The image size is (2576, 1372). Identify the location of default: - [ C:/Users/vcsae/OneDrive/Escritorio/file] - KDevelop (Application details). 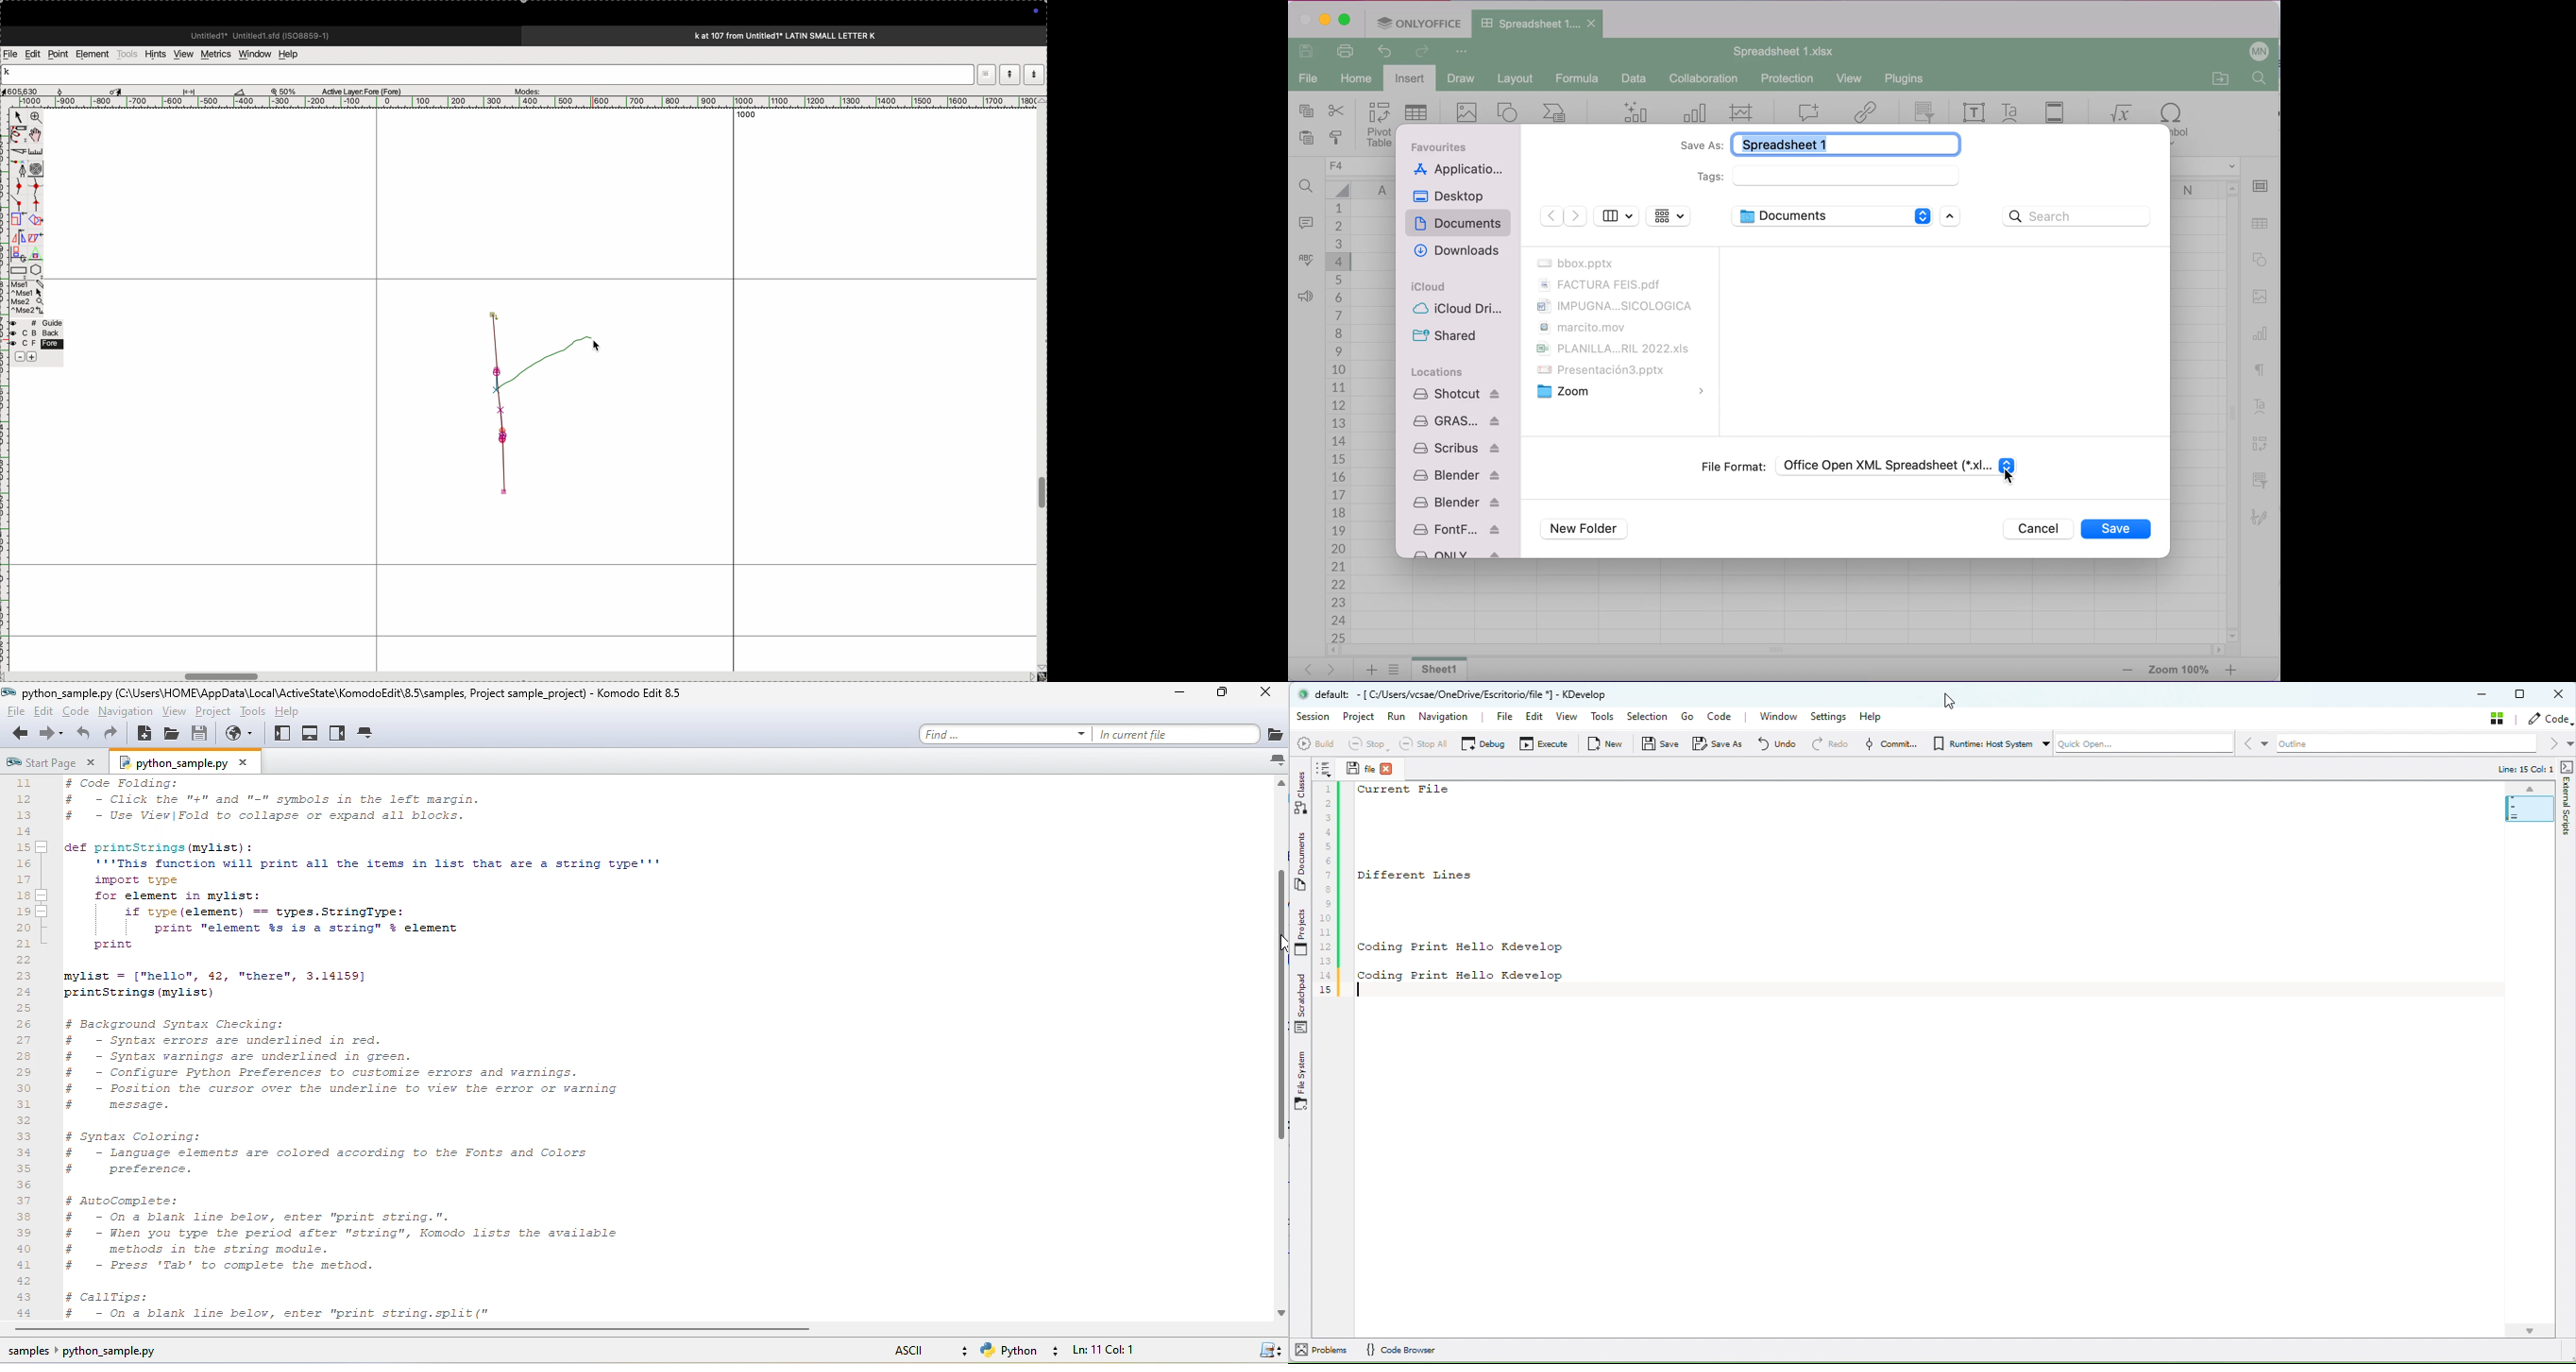
(1464, 694).